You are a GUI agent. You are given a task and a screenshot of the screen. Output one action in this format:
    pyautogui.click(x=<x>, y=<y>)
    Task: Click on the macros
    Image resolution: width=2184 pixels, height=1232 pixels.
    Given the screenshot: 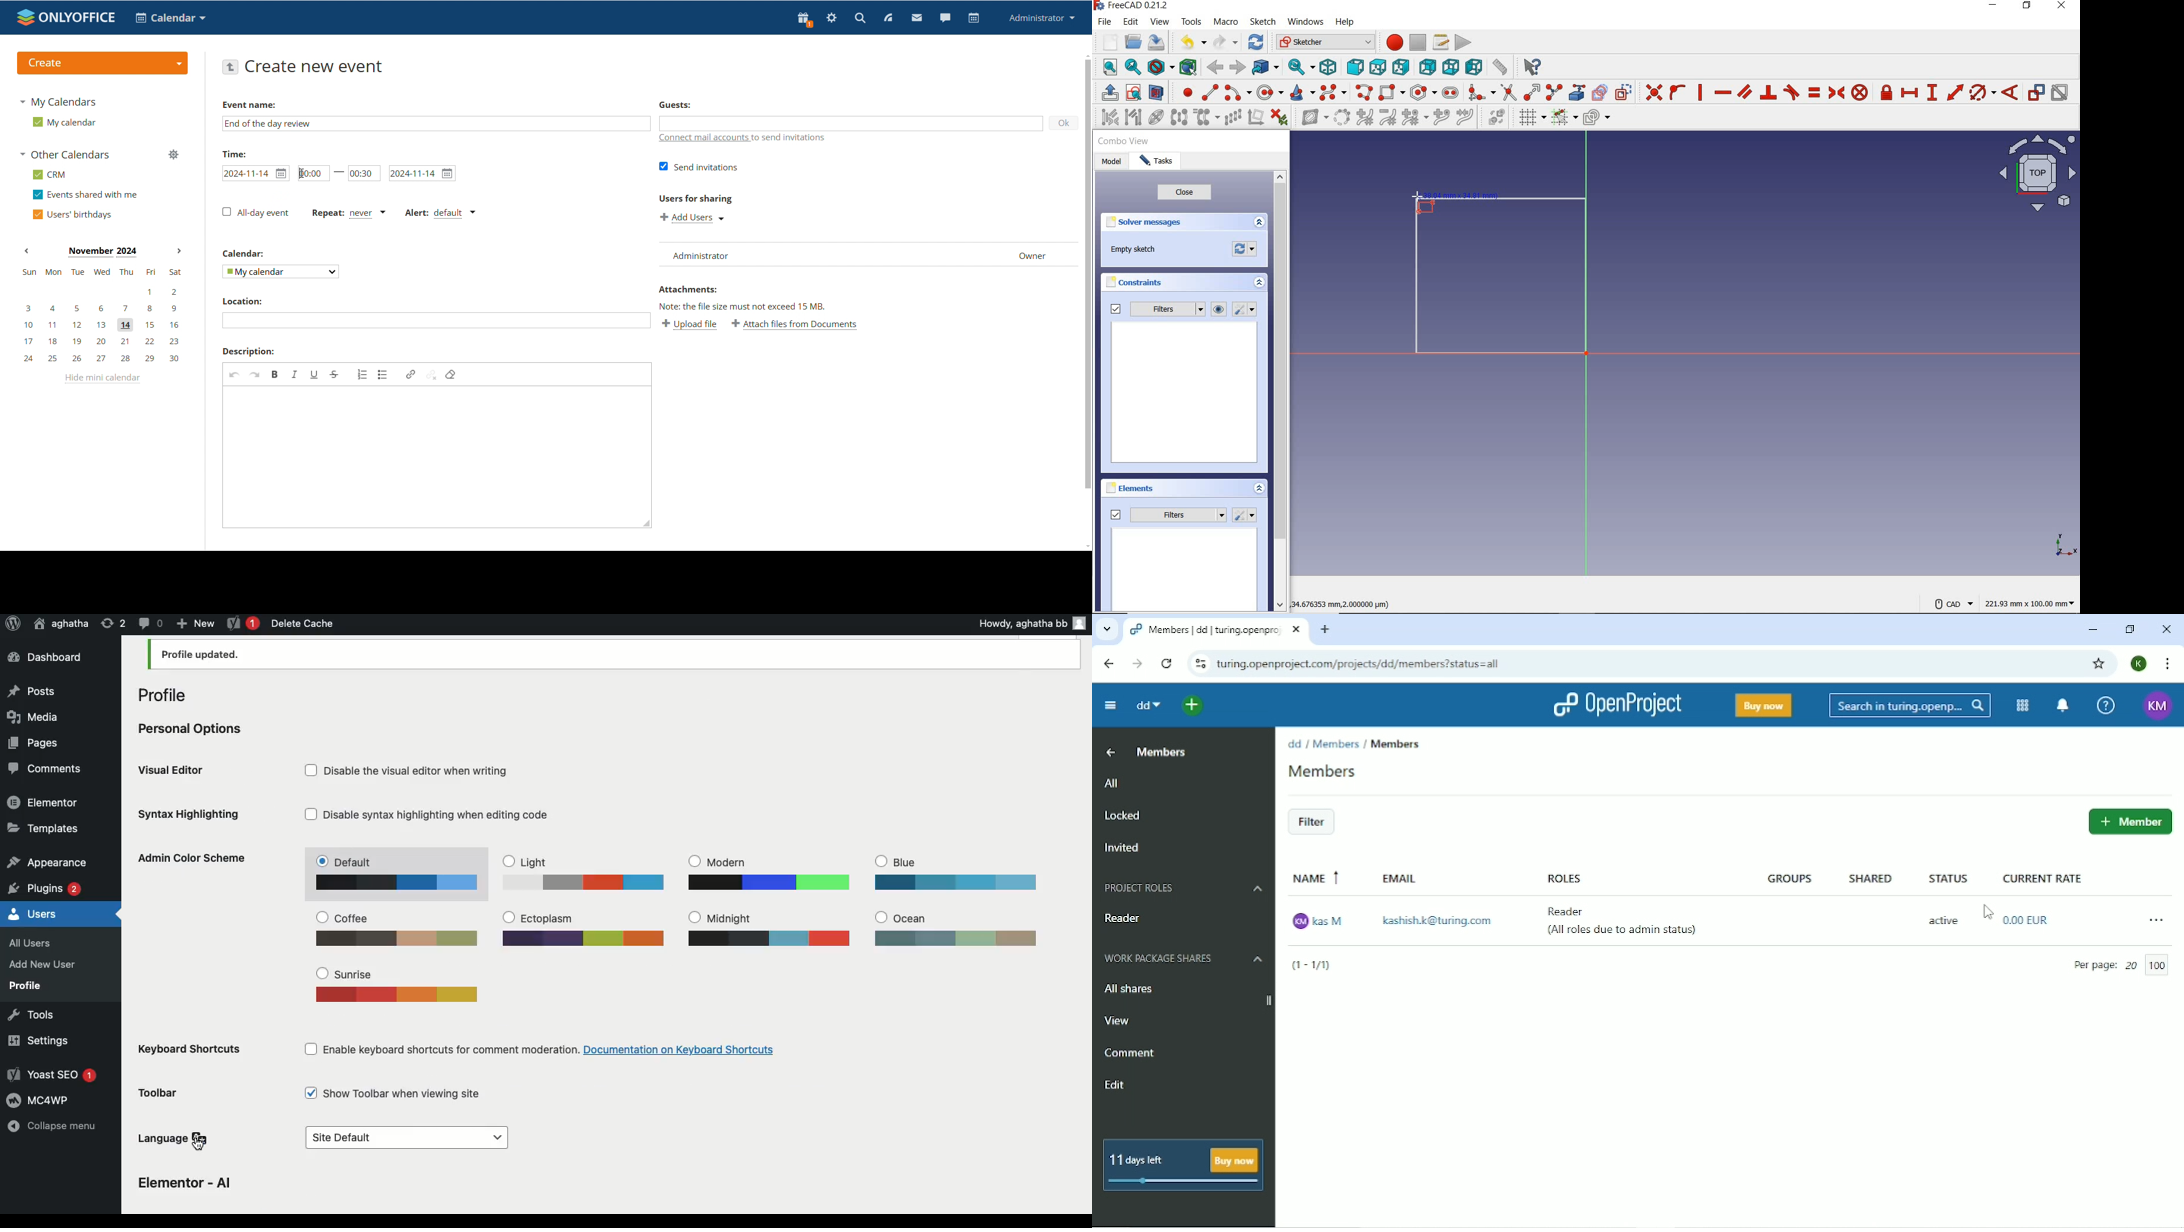 What is the action you would take?
    pyautogui.click(x=1441, y=42)
    